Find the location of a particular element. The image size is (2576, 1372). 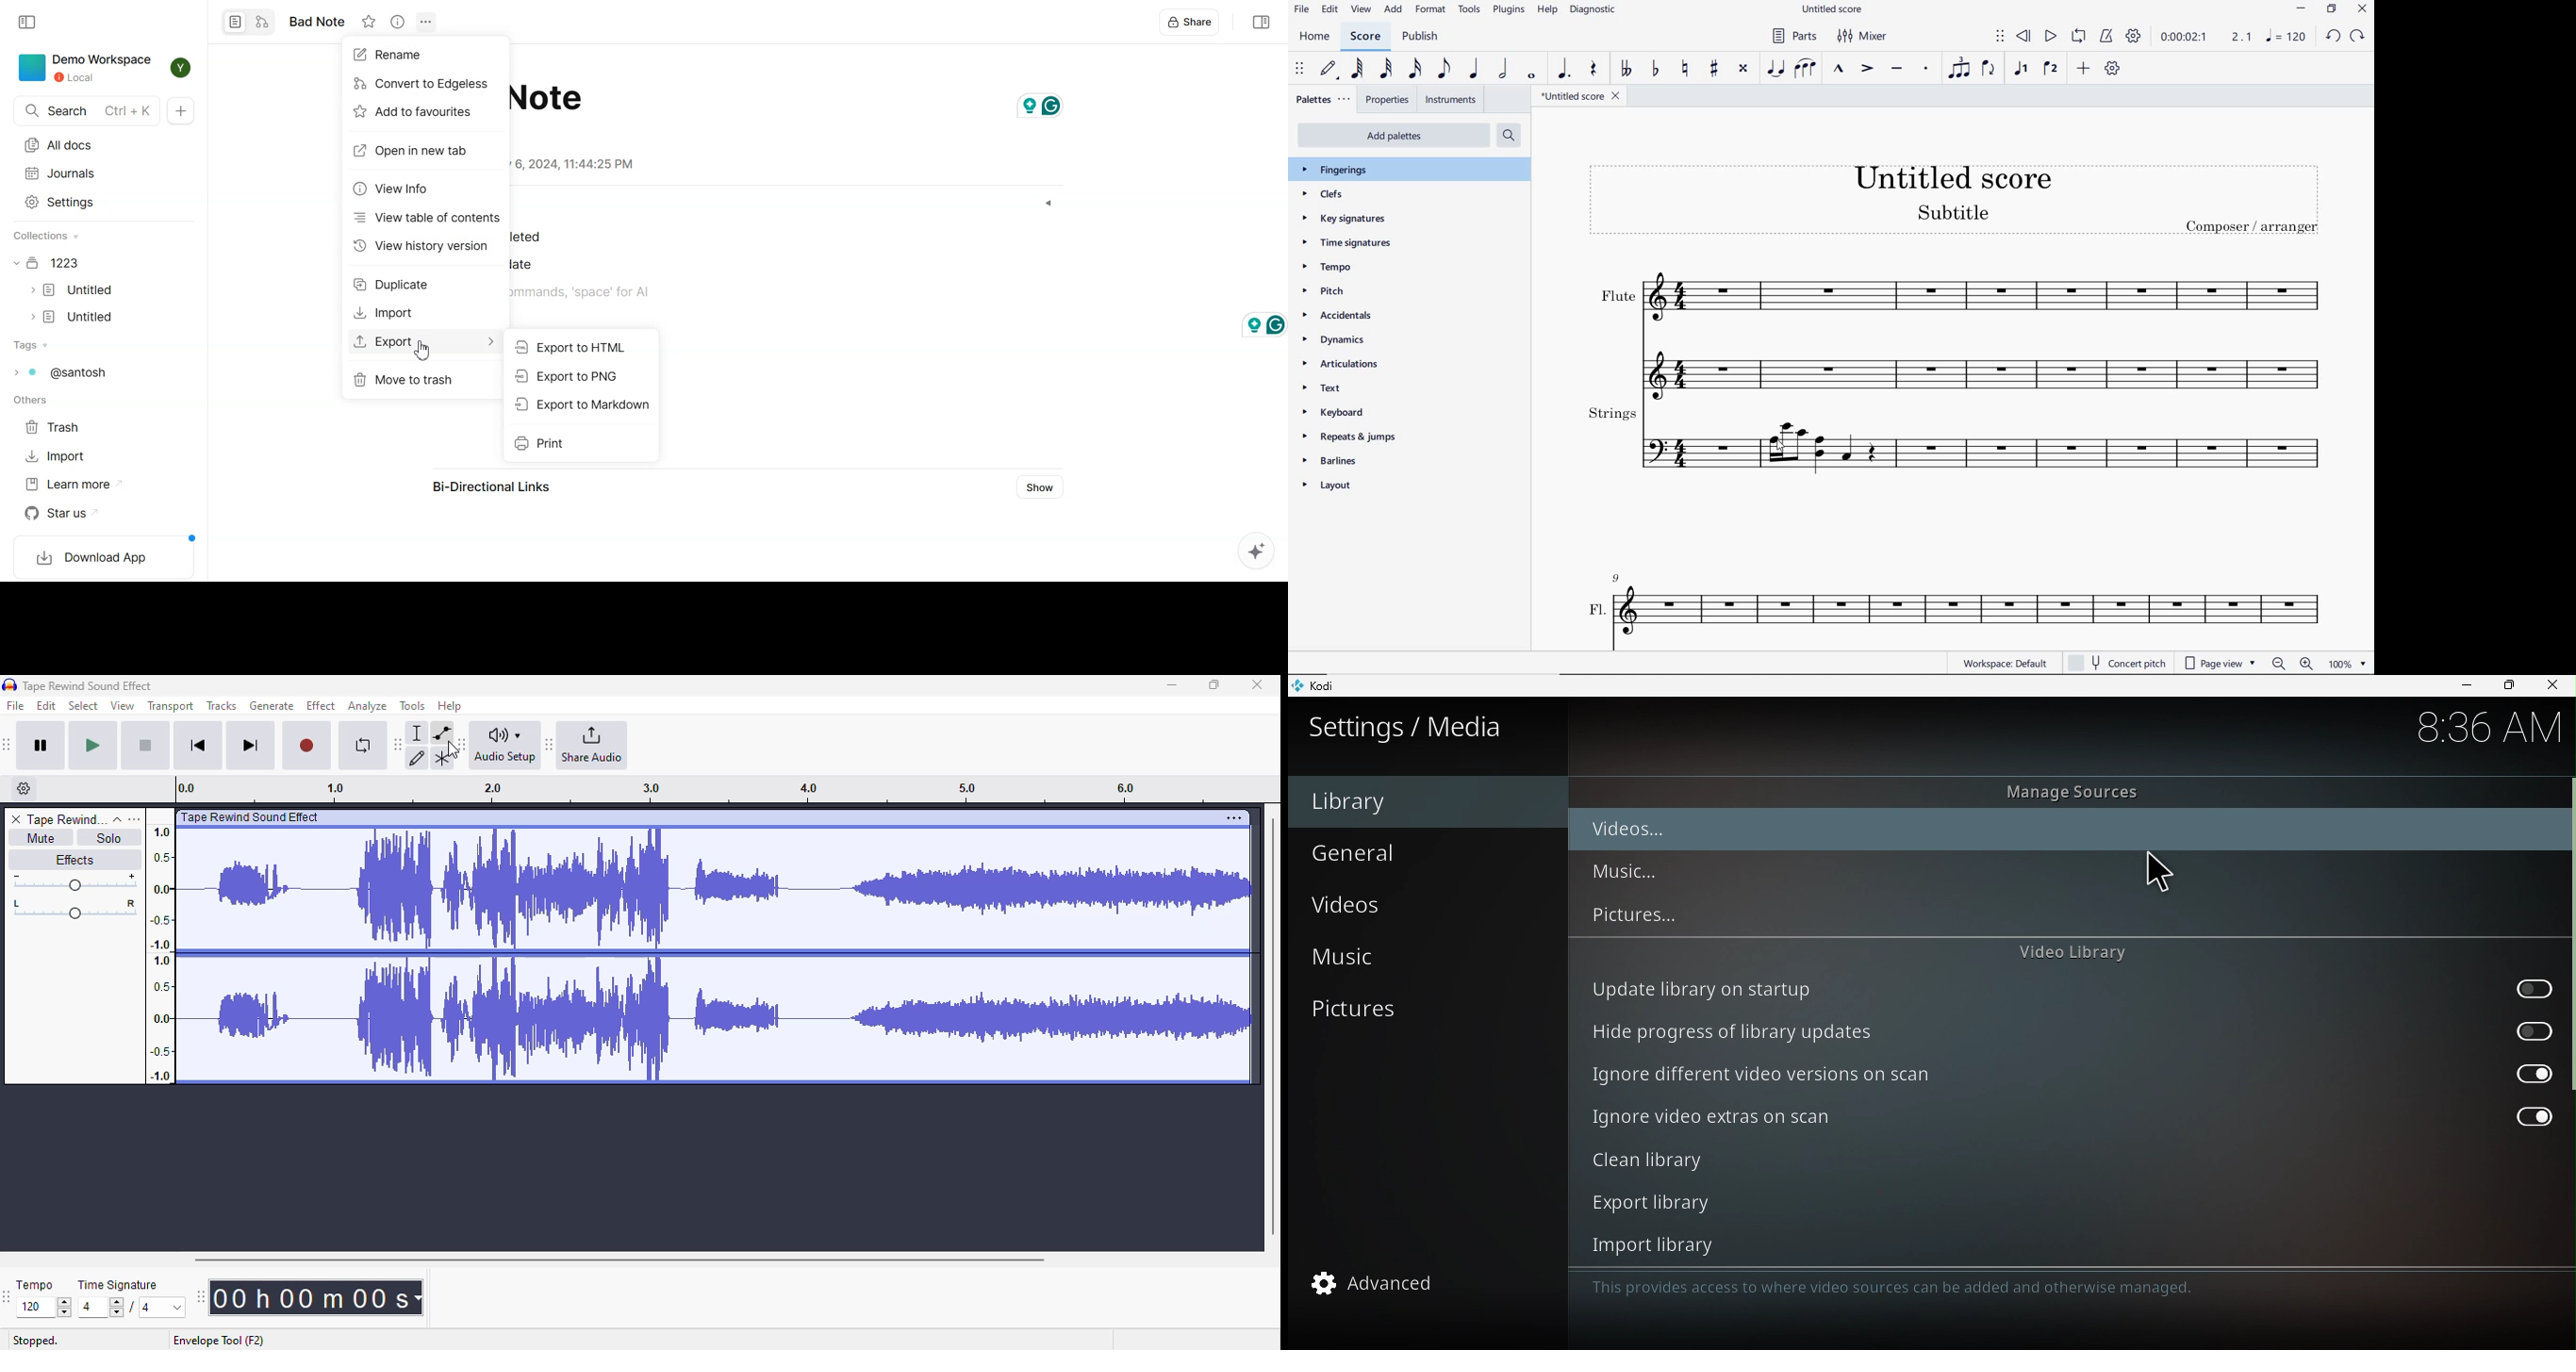

scroll bar is located at coordinates (2568, 1021).